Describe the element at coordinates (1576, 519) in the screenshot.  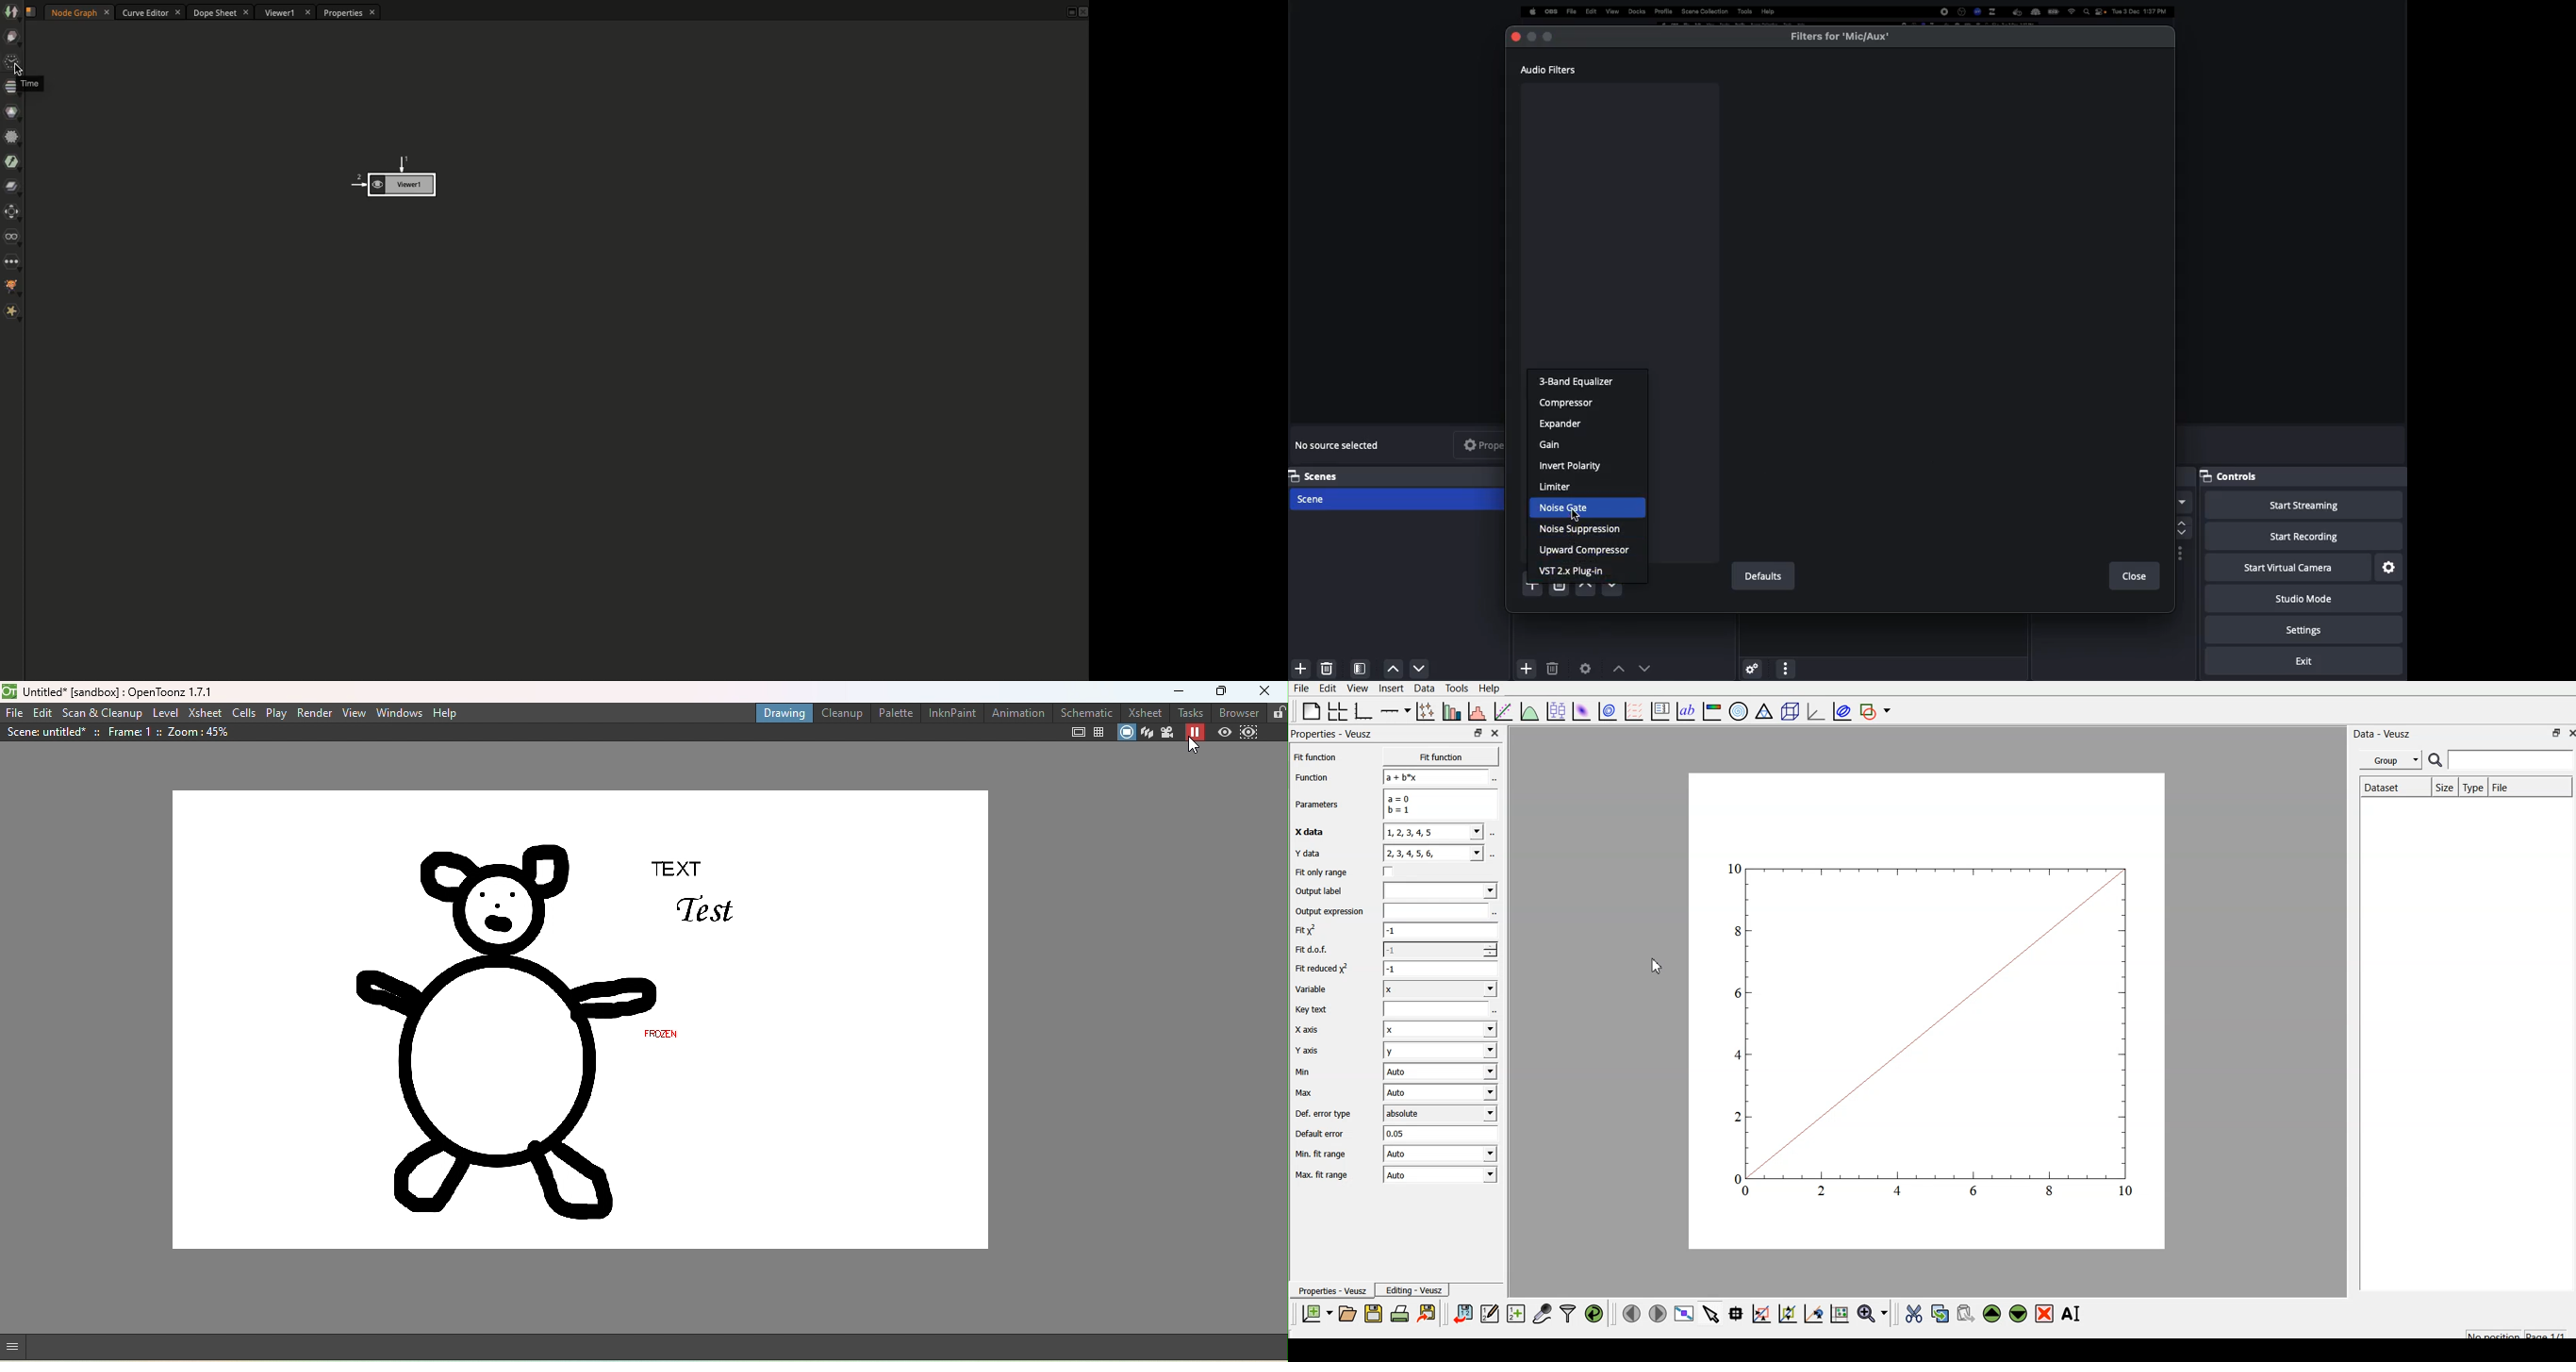
I see `Click` at that location.